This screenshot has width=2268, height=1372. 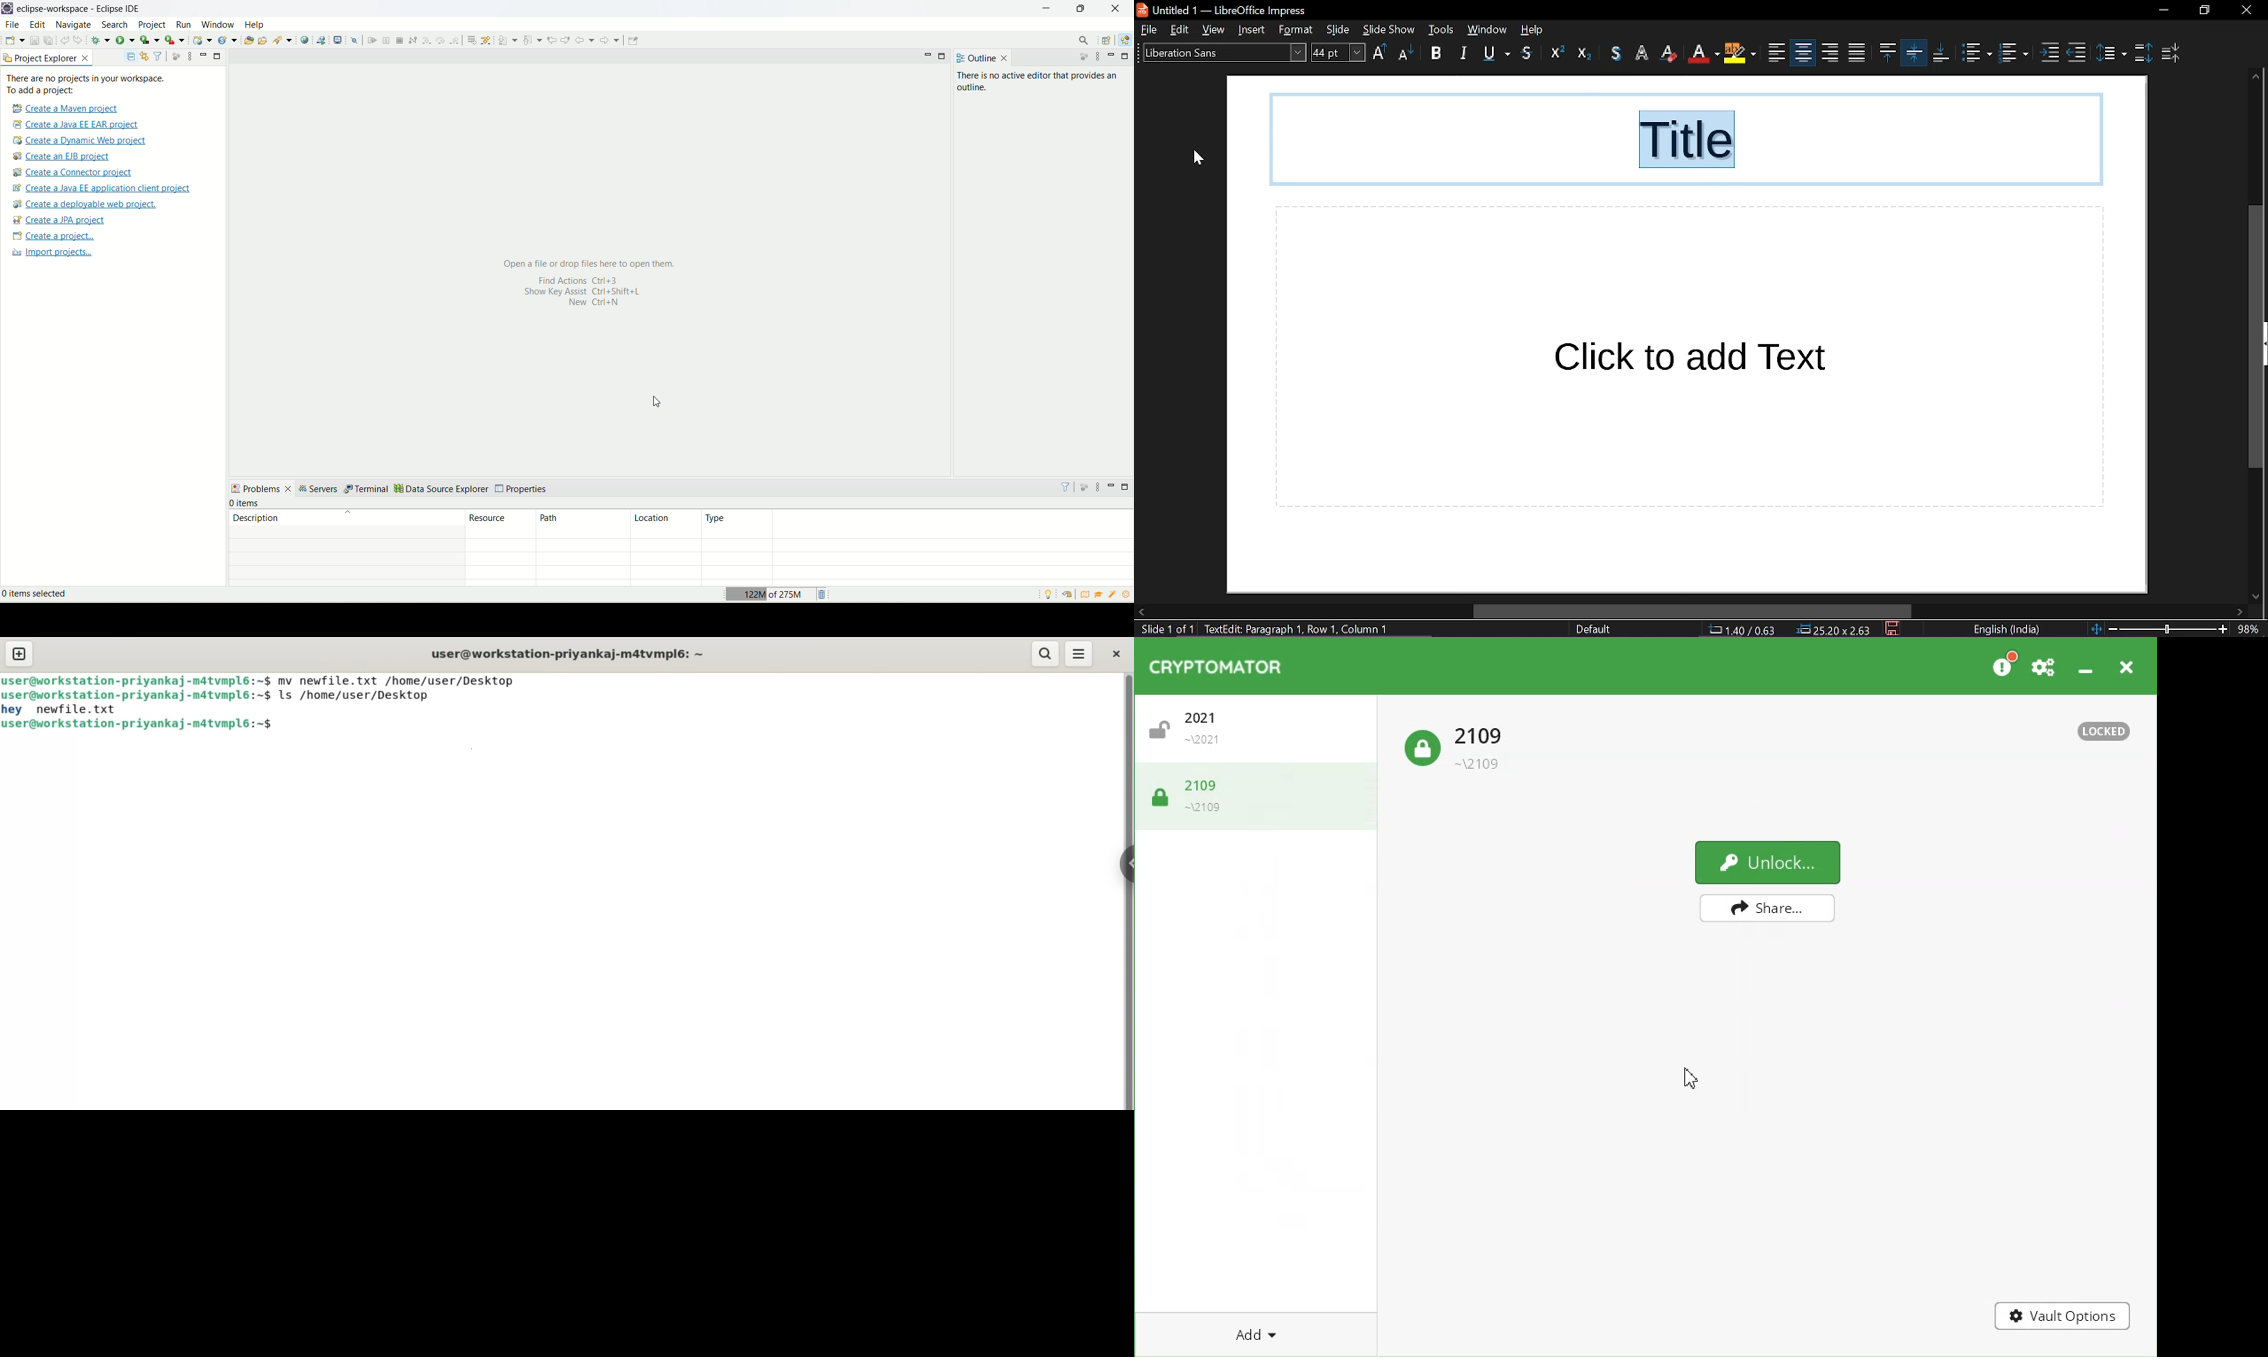 What do you see at coordinates (2064, 1317) in the screenshot?
I see `Vault Options` at bounding box center [2064, 1317].